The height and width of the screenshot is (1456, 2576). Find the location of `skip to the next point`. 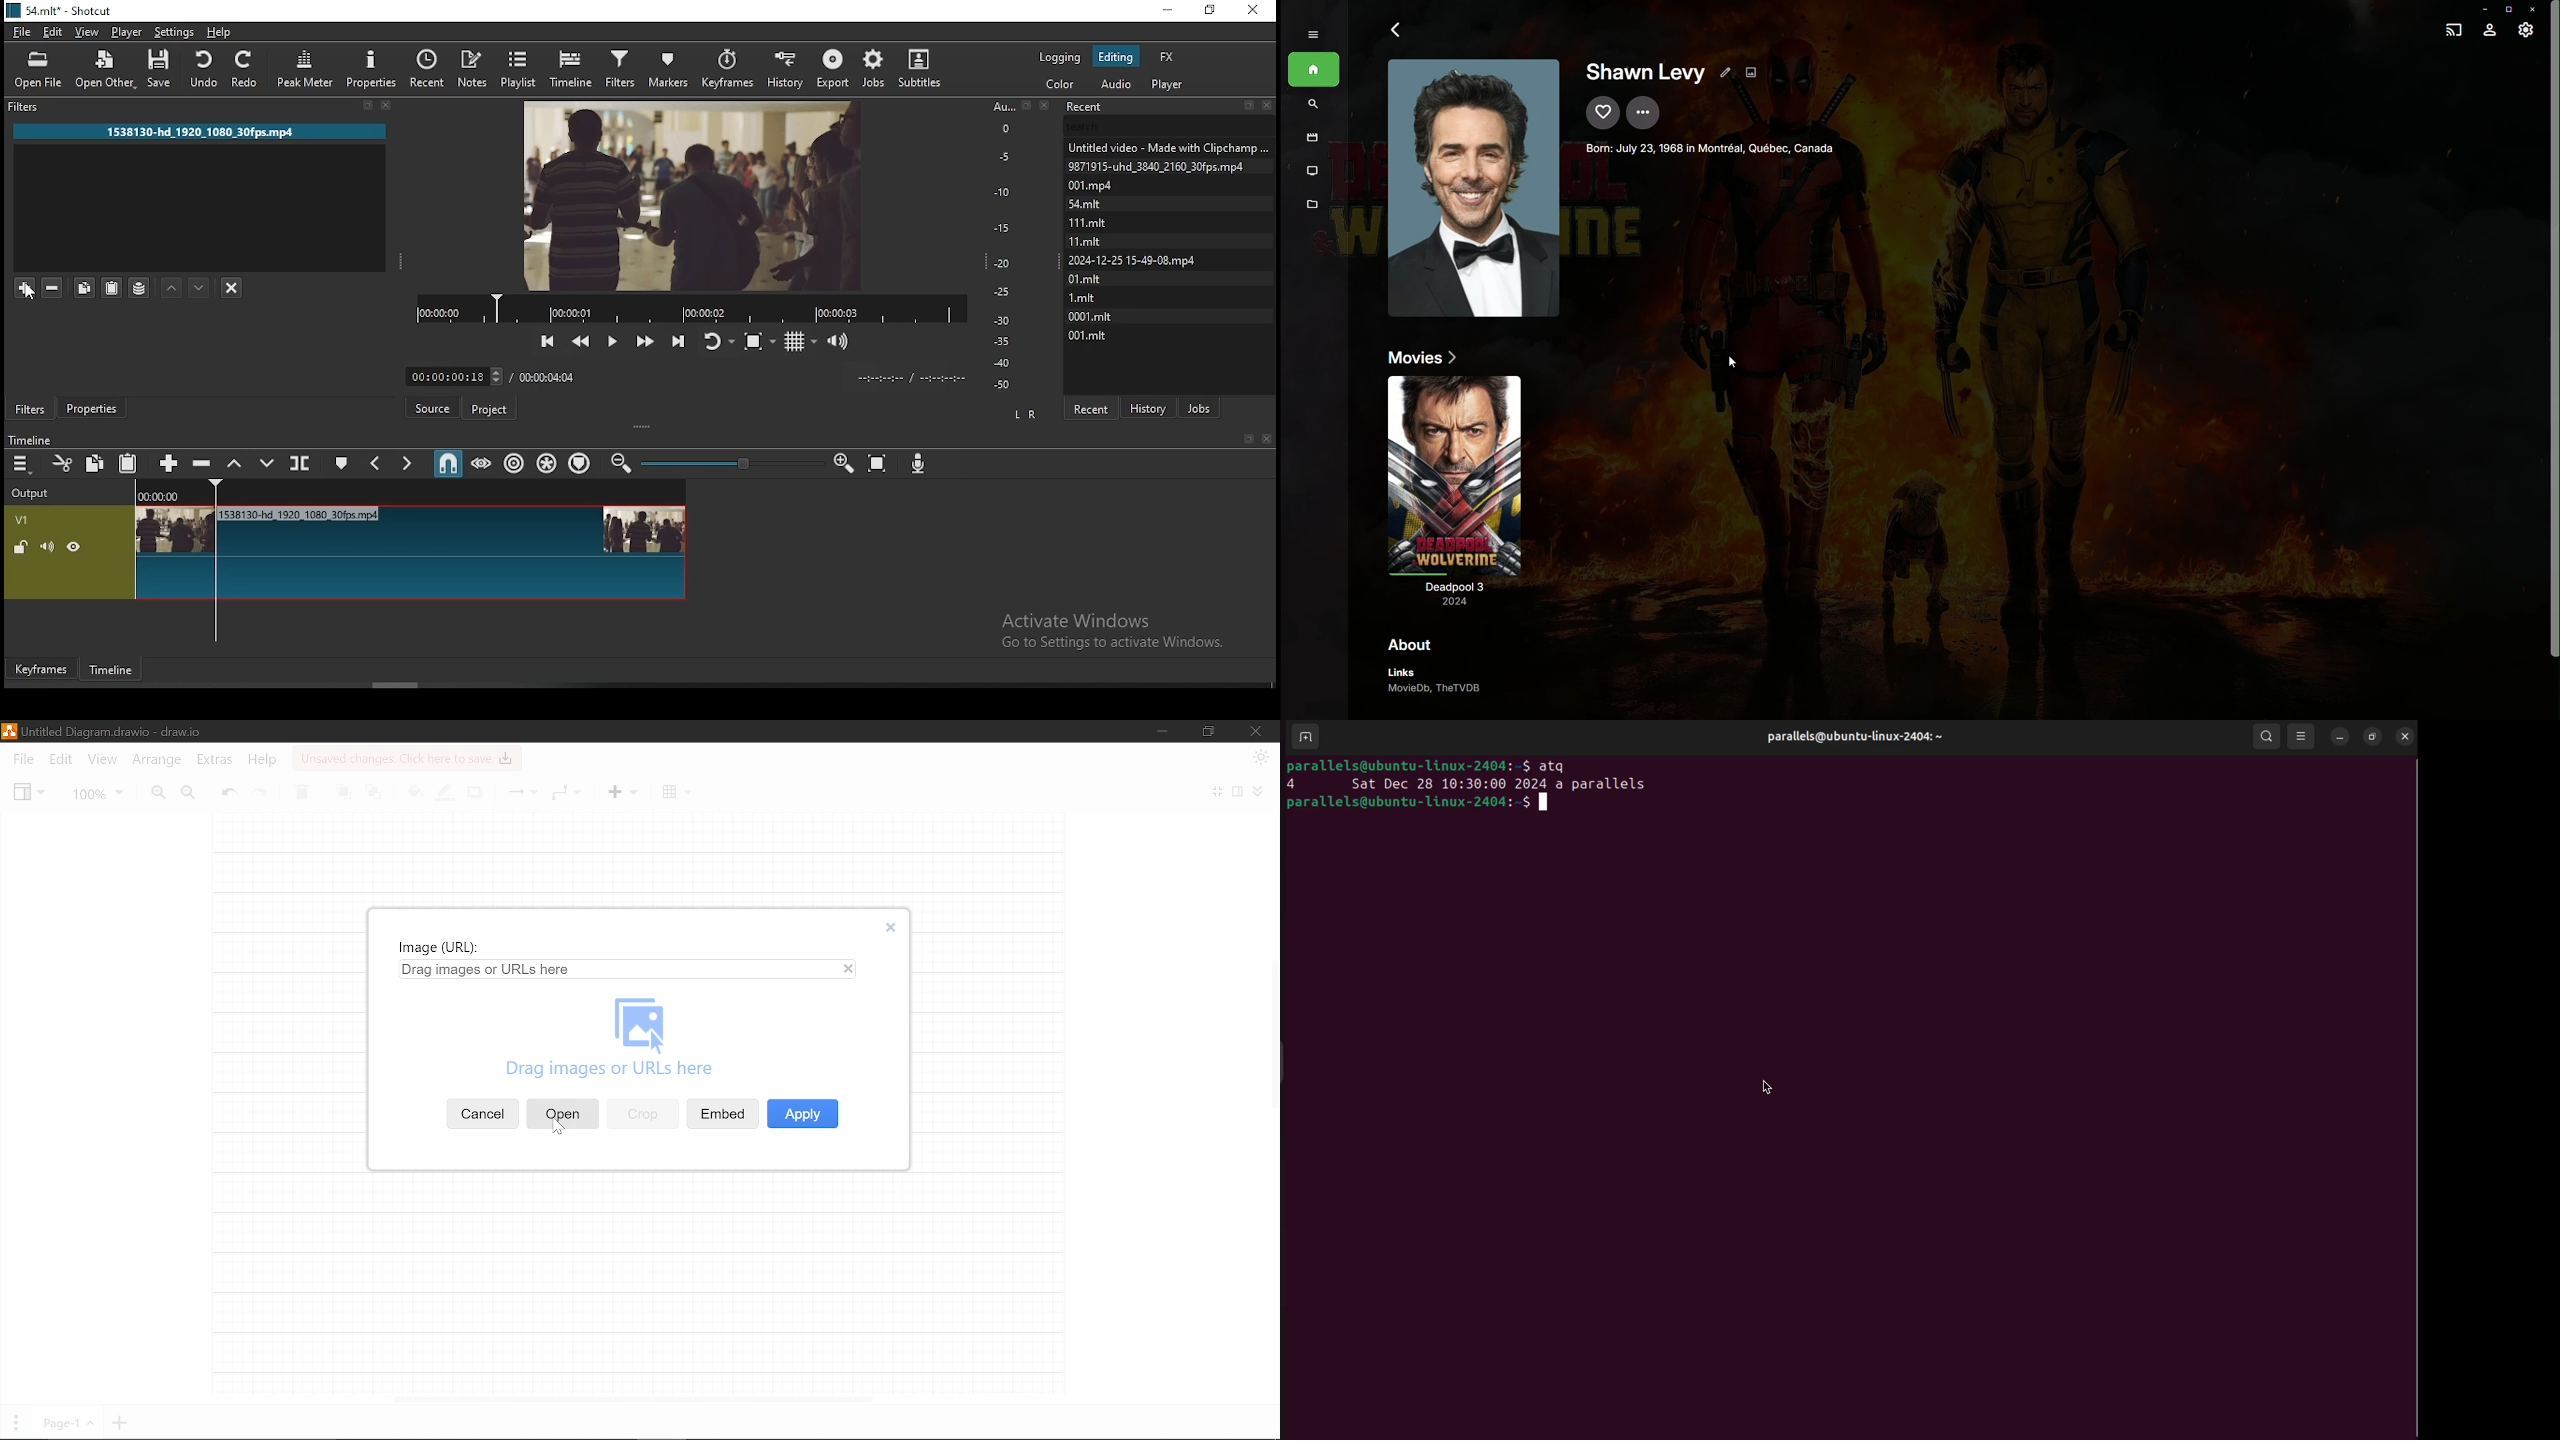

skip to the next point is located at coordinates (677, 341).